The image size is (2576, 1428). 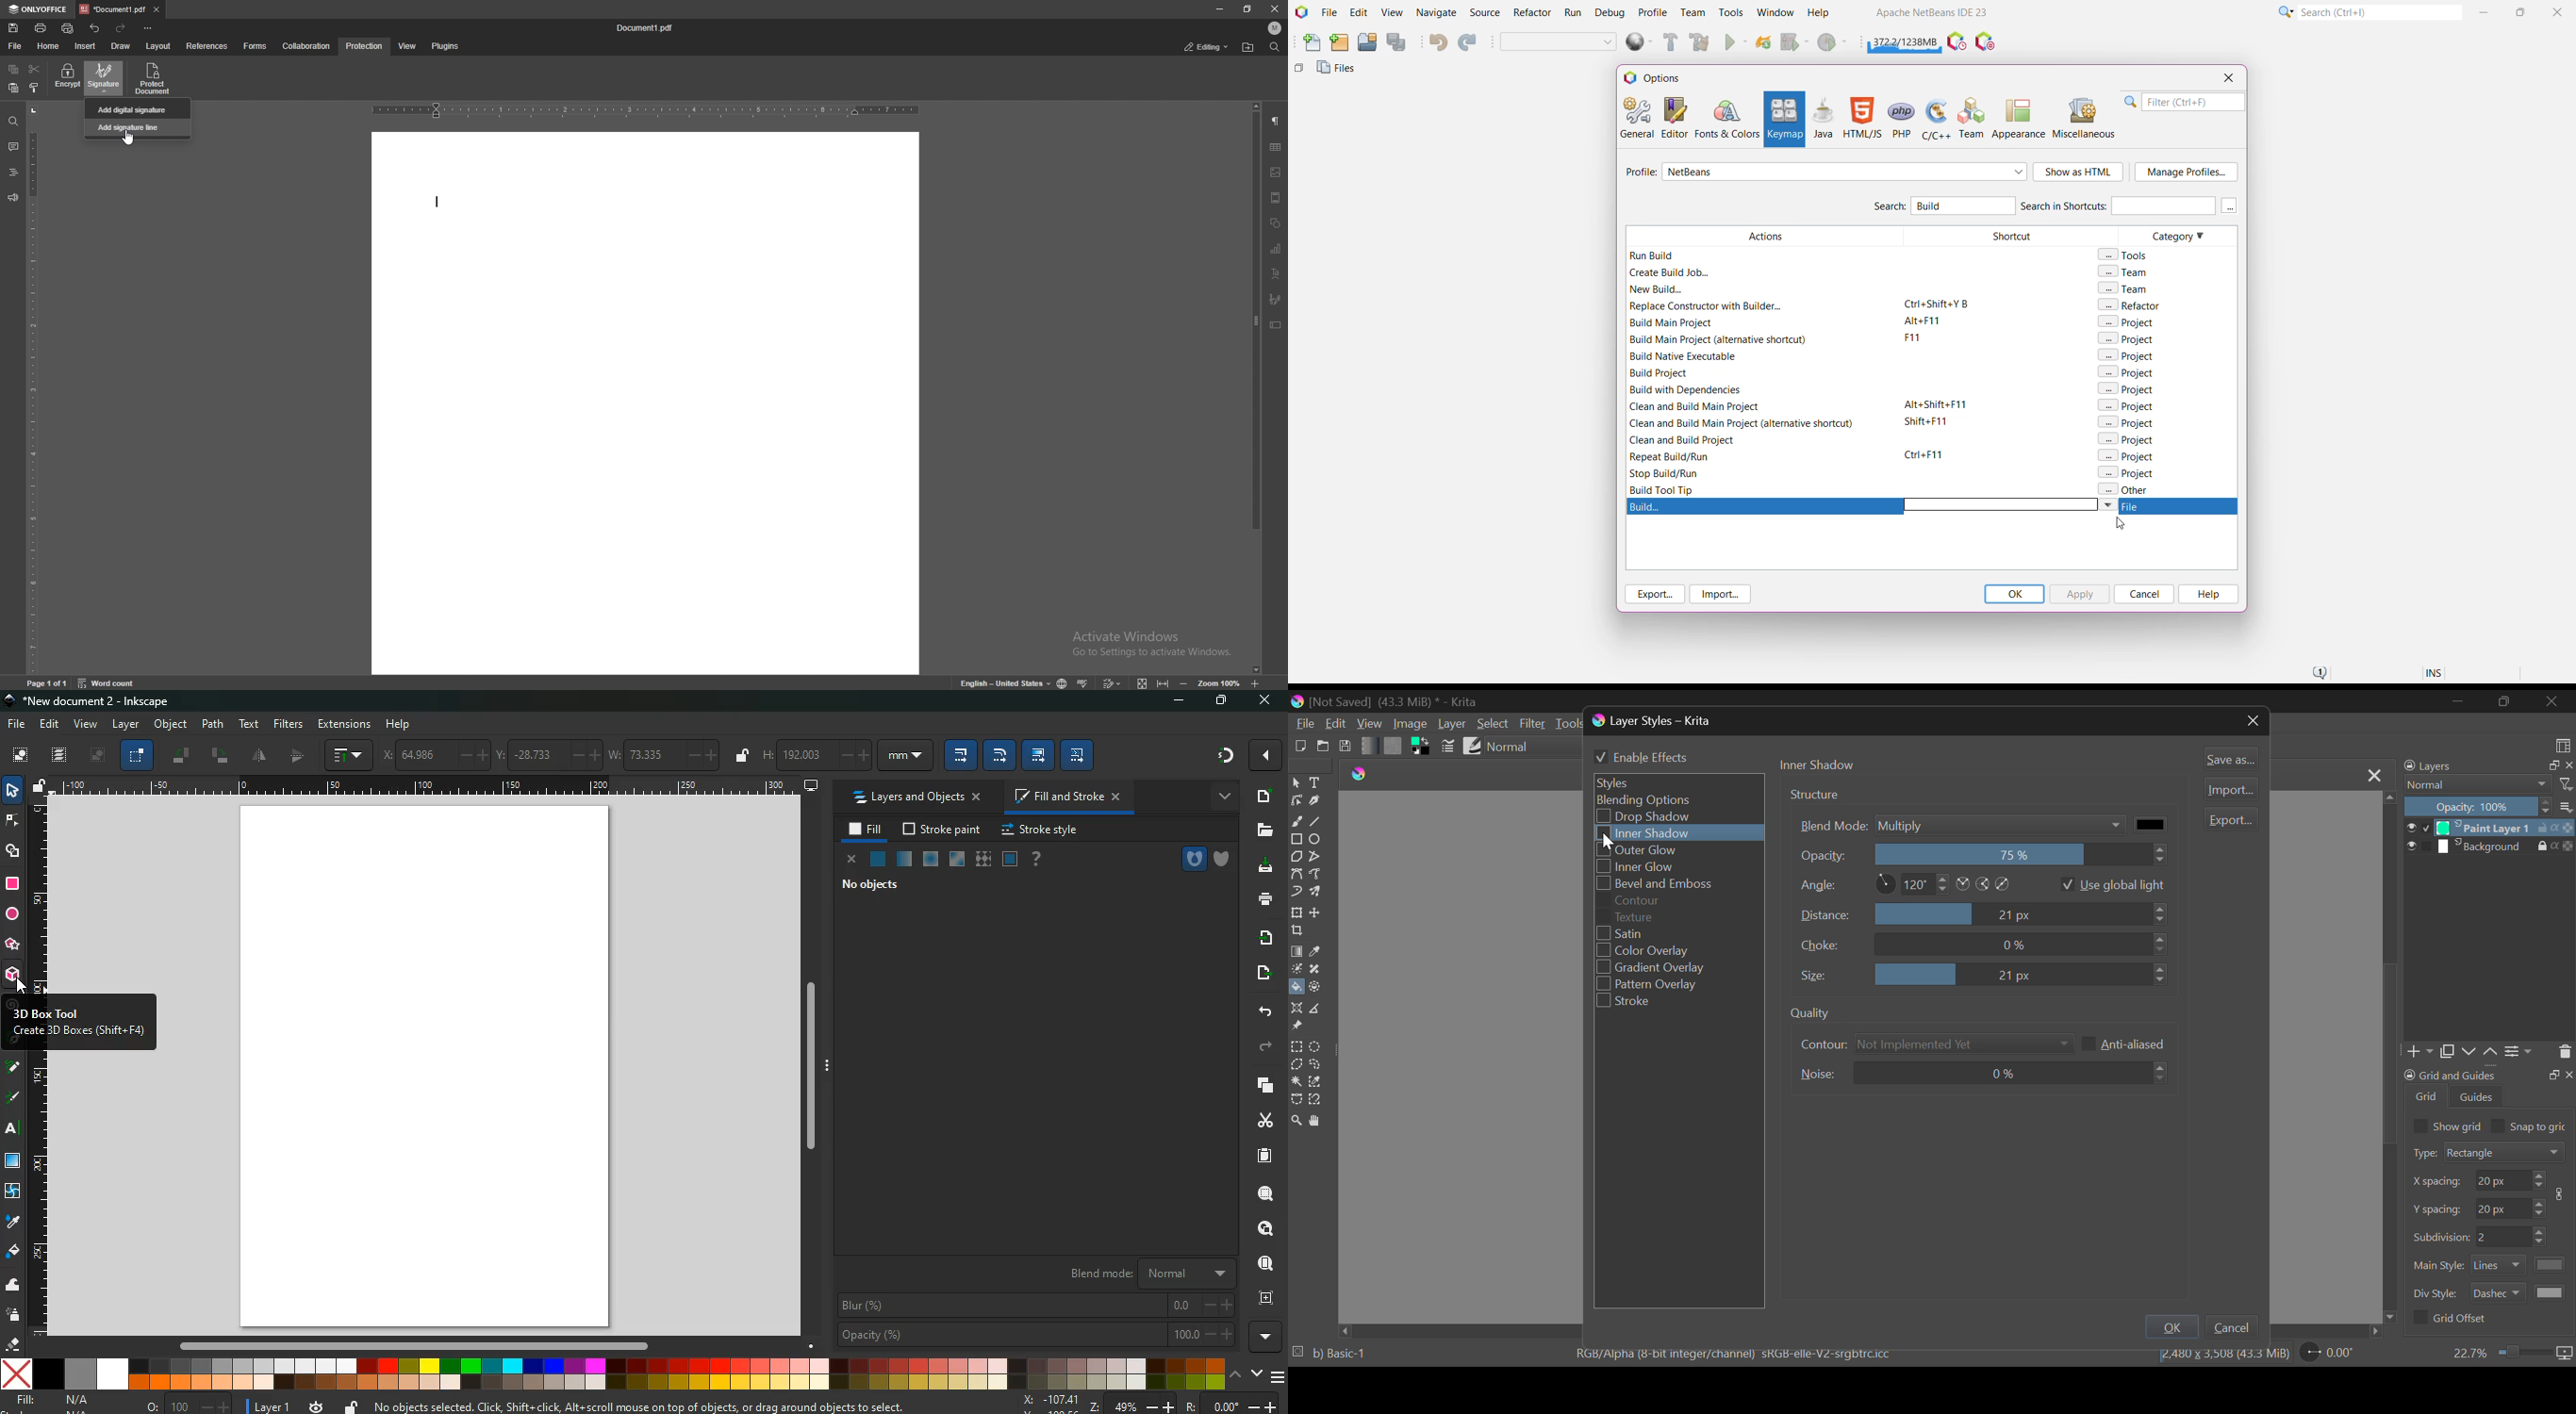 What do you see at coordinates (12, 198) in the screenshot?
I see `feedback` at bounding box center [12, 198].